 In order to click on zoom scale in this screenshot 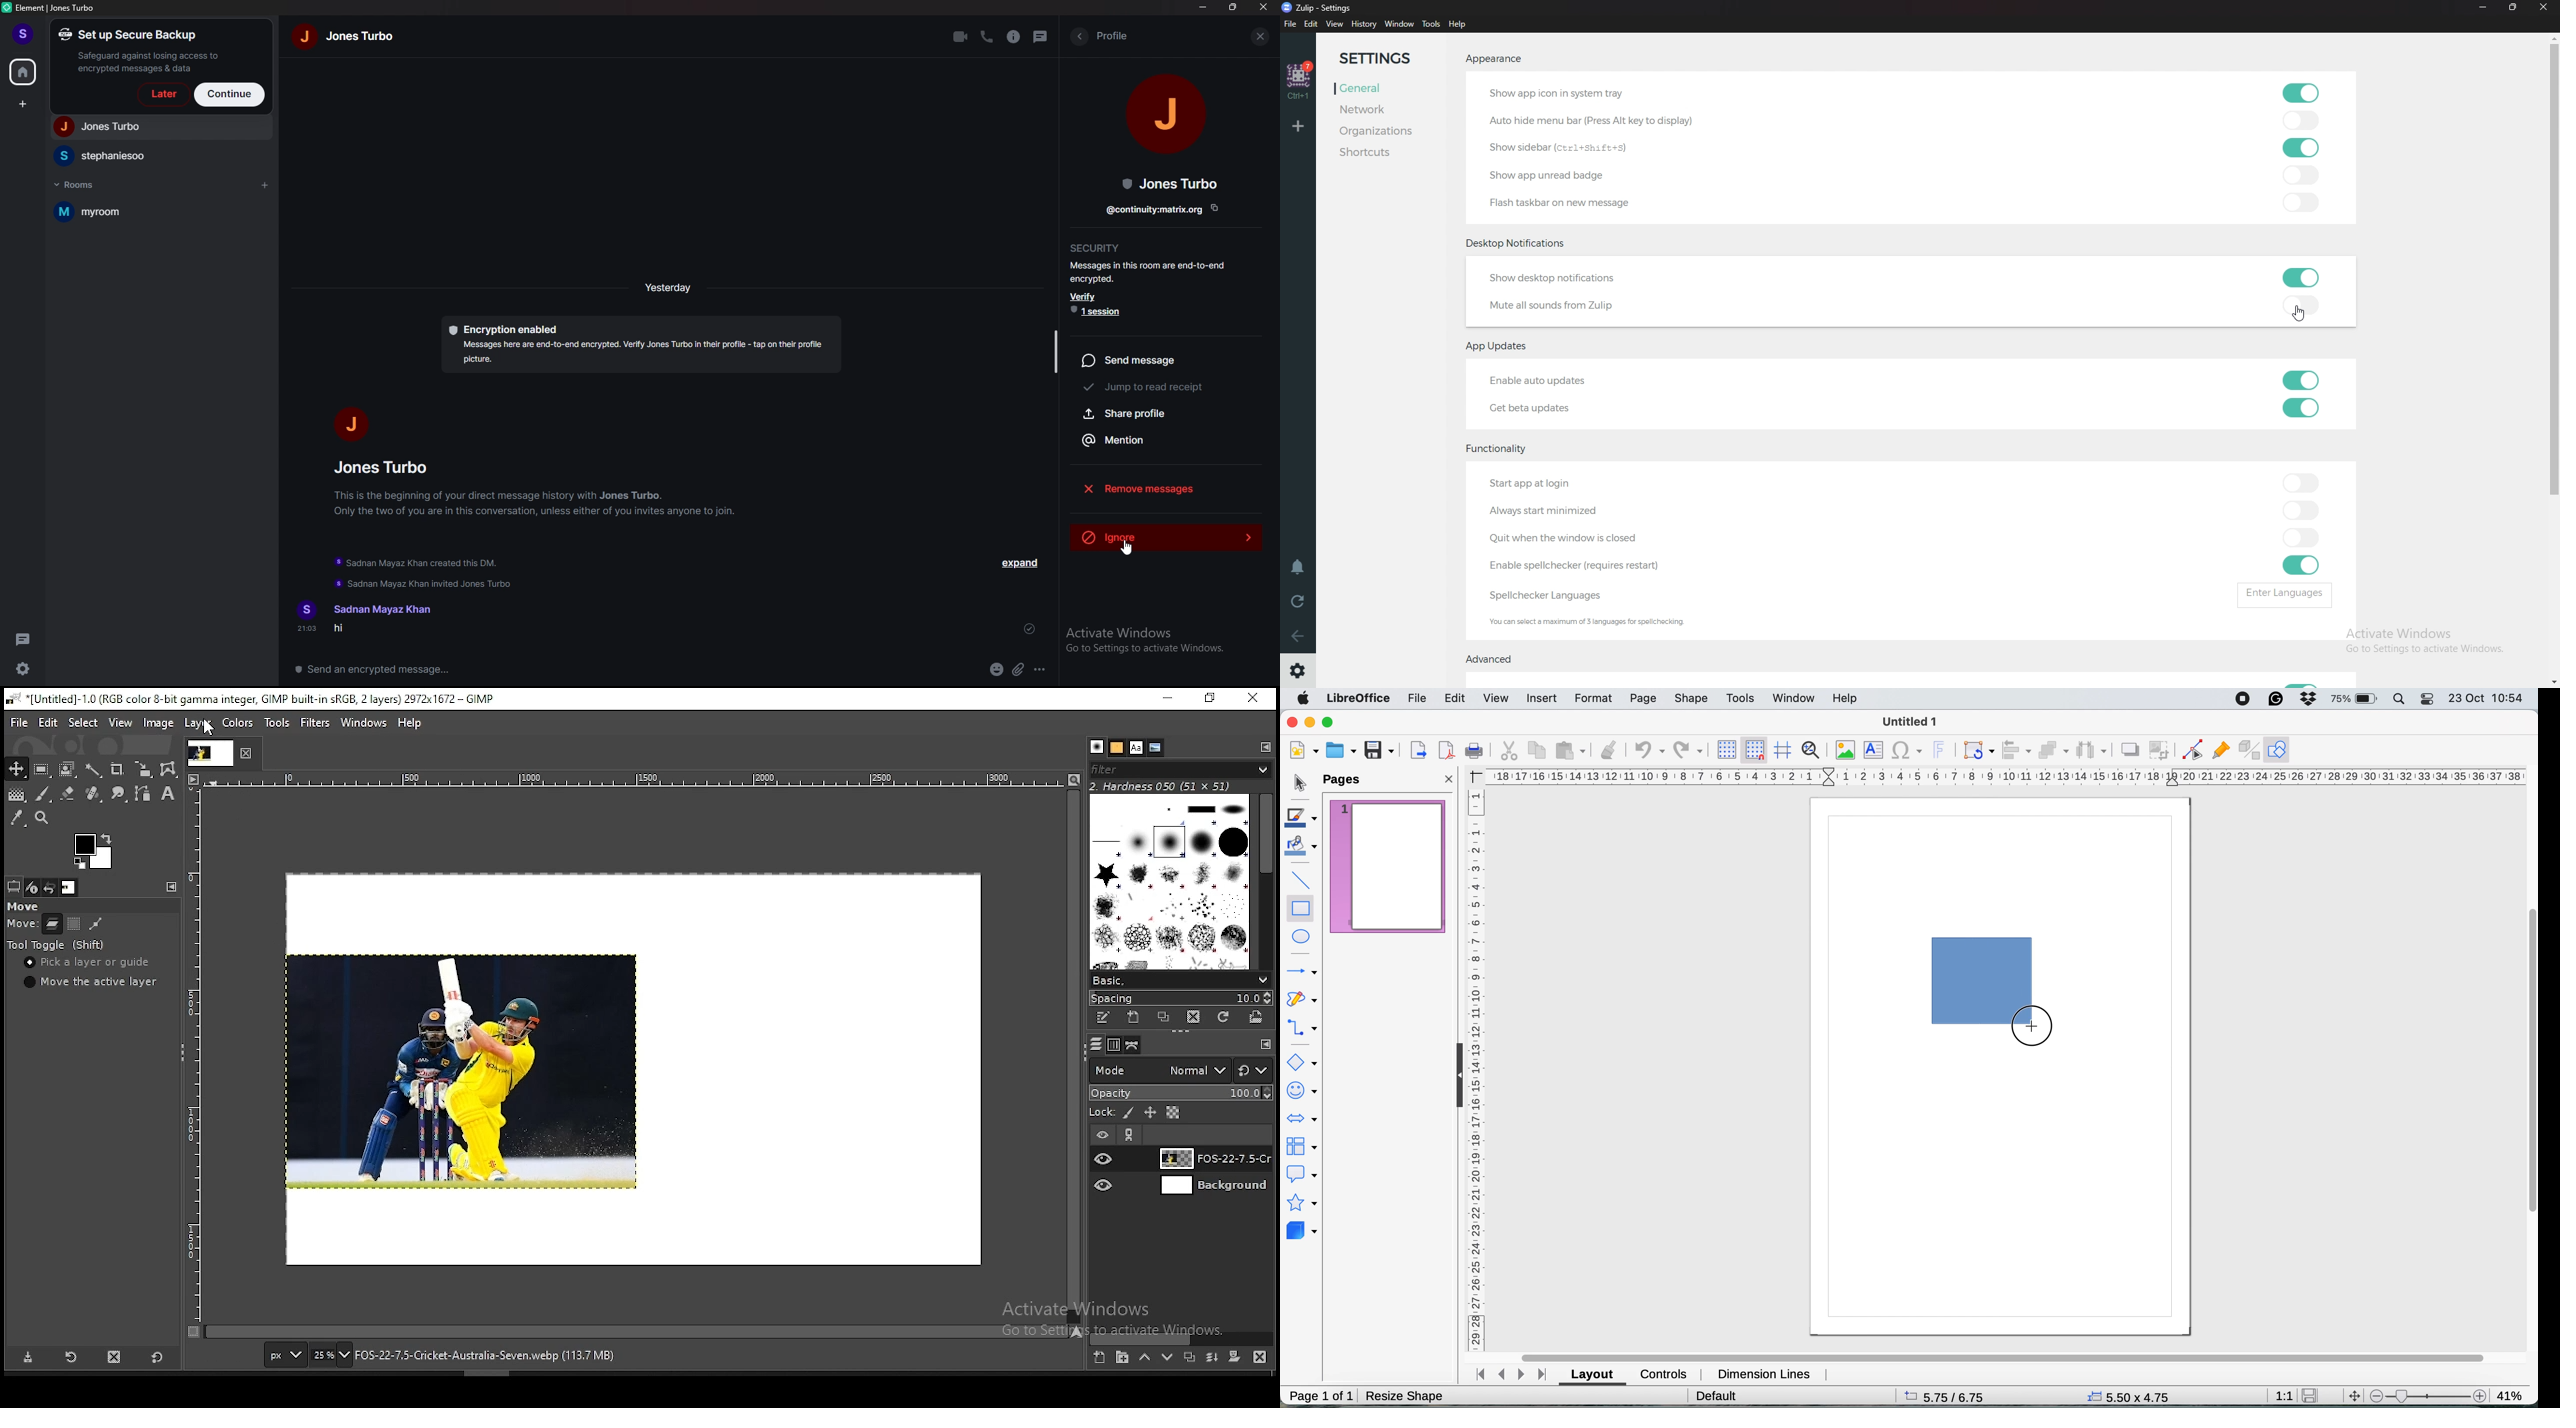, I will do `click(2428, 1395)`.